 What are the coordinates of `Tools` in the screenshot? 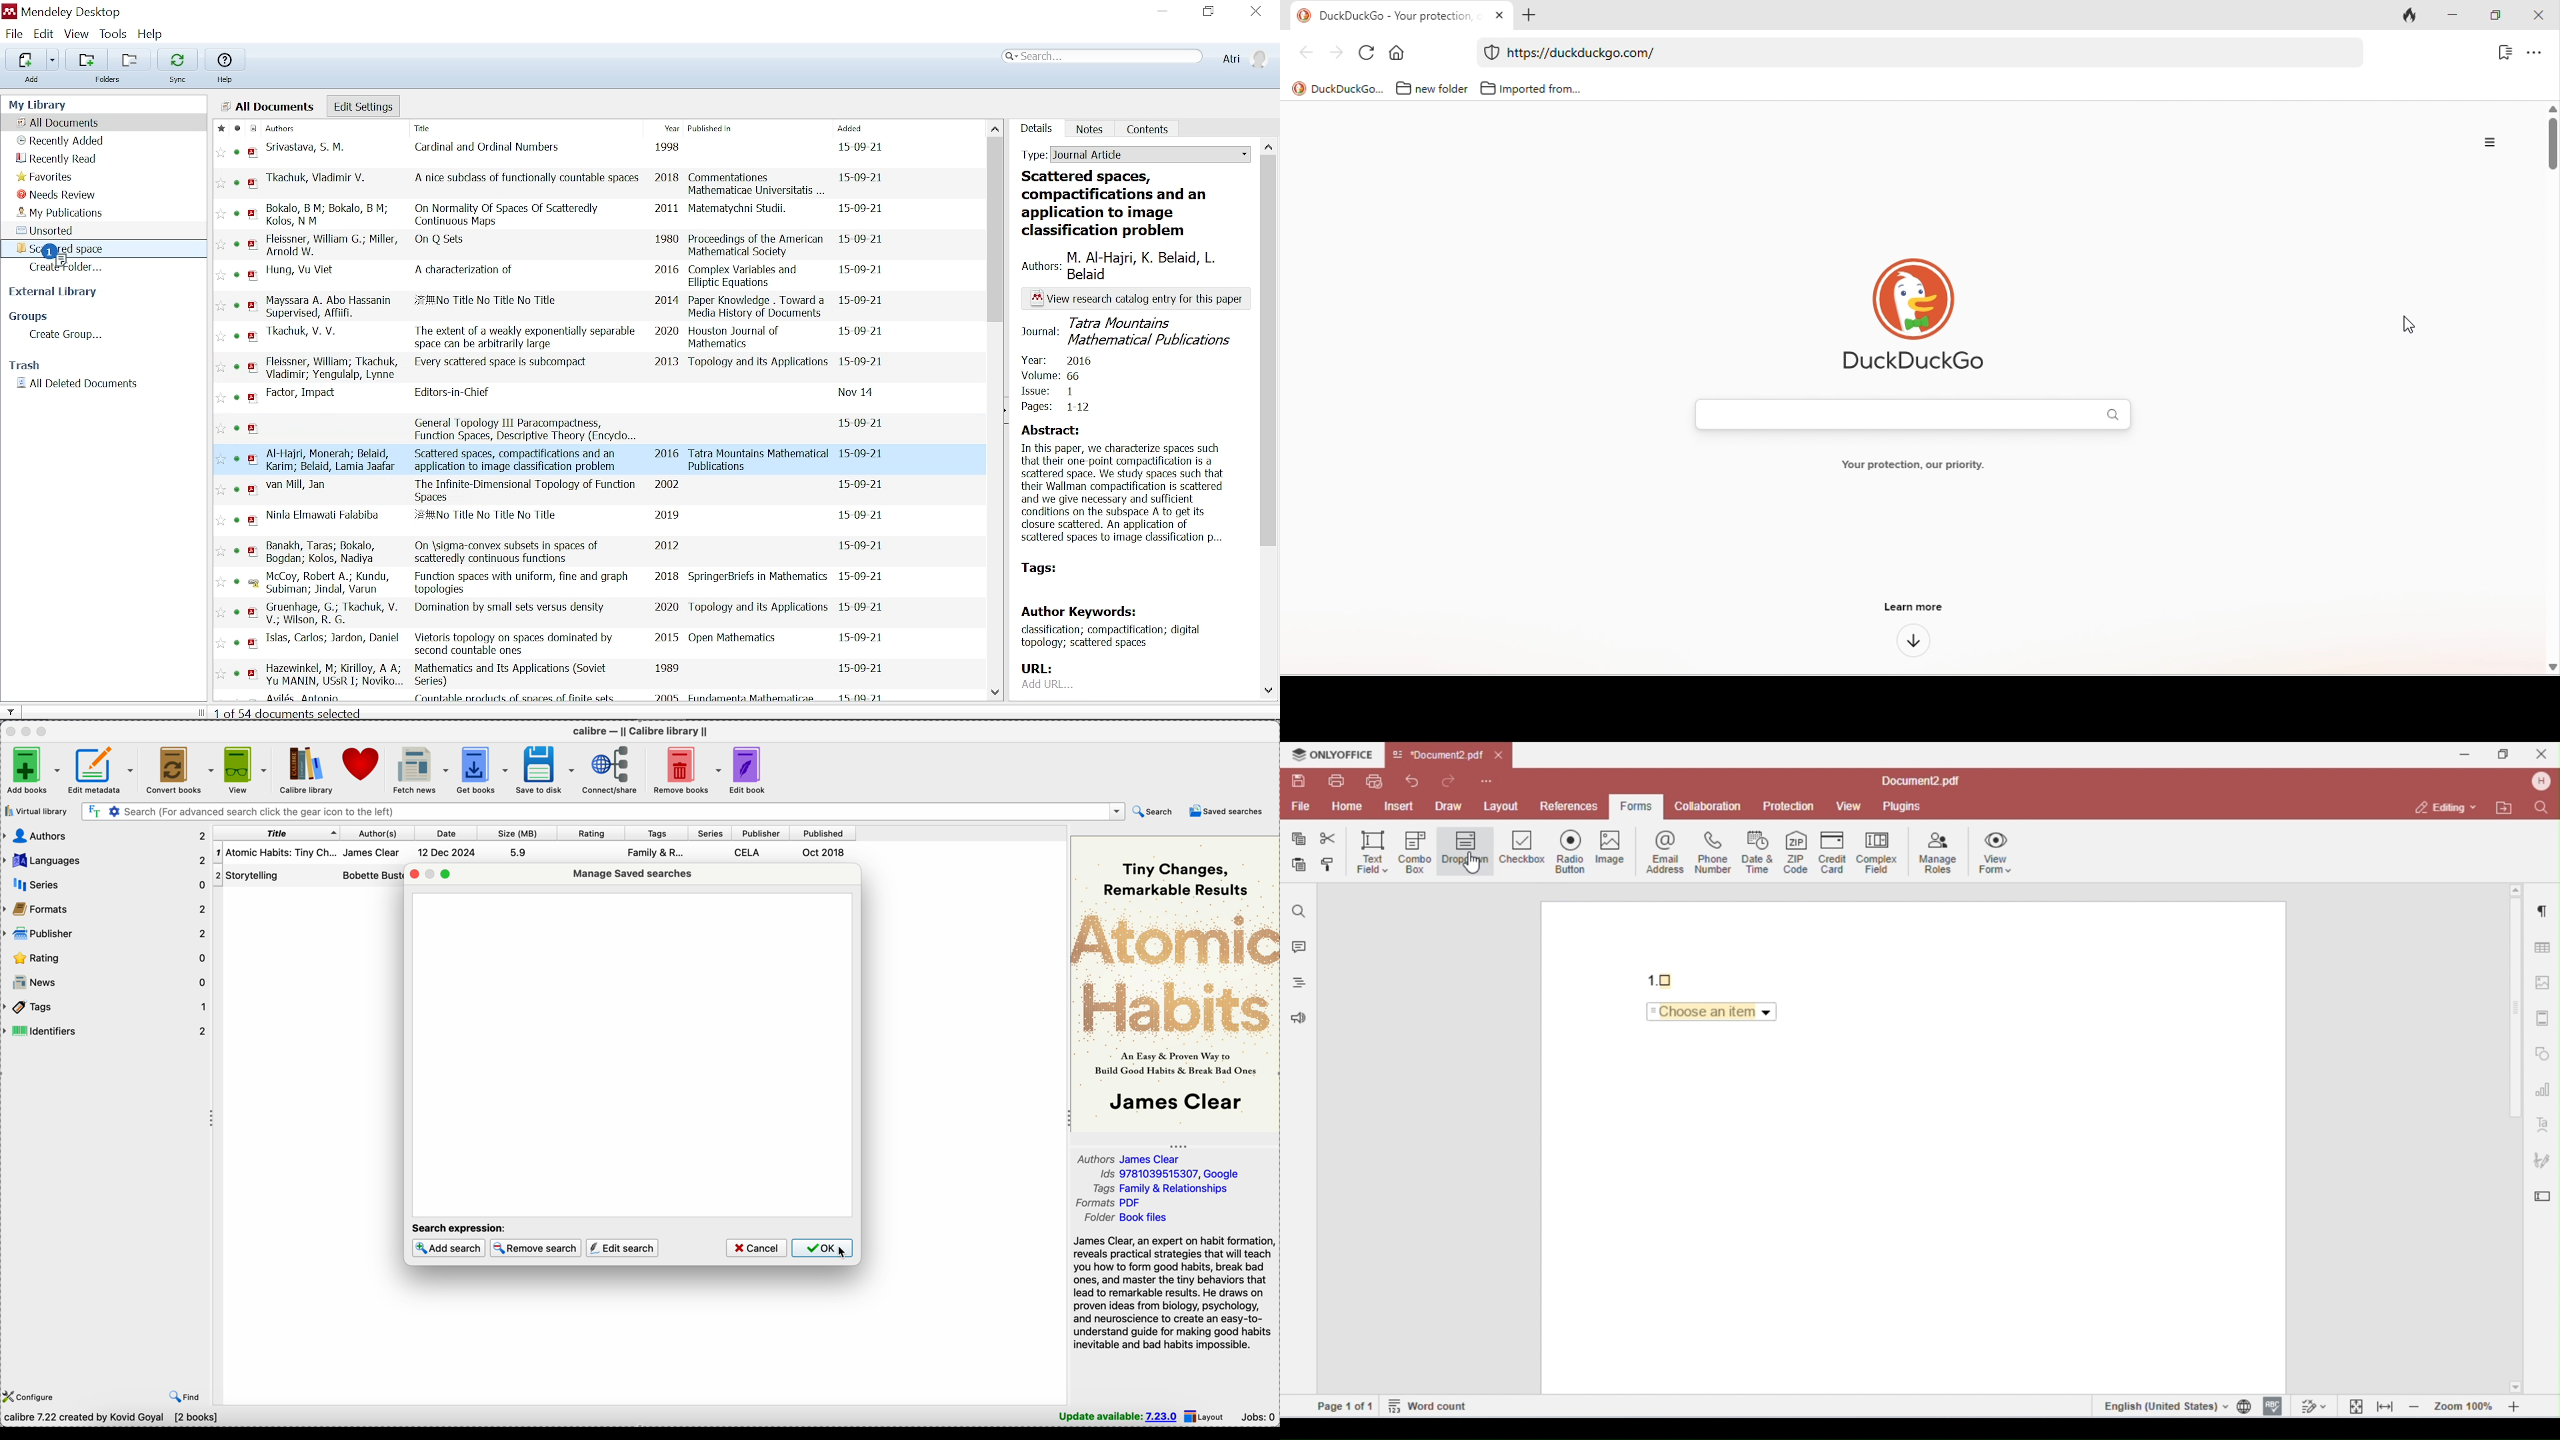 It's located at (114, 34).